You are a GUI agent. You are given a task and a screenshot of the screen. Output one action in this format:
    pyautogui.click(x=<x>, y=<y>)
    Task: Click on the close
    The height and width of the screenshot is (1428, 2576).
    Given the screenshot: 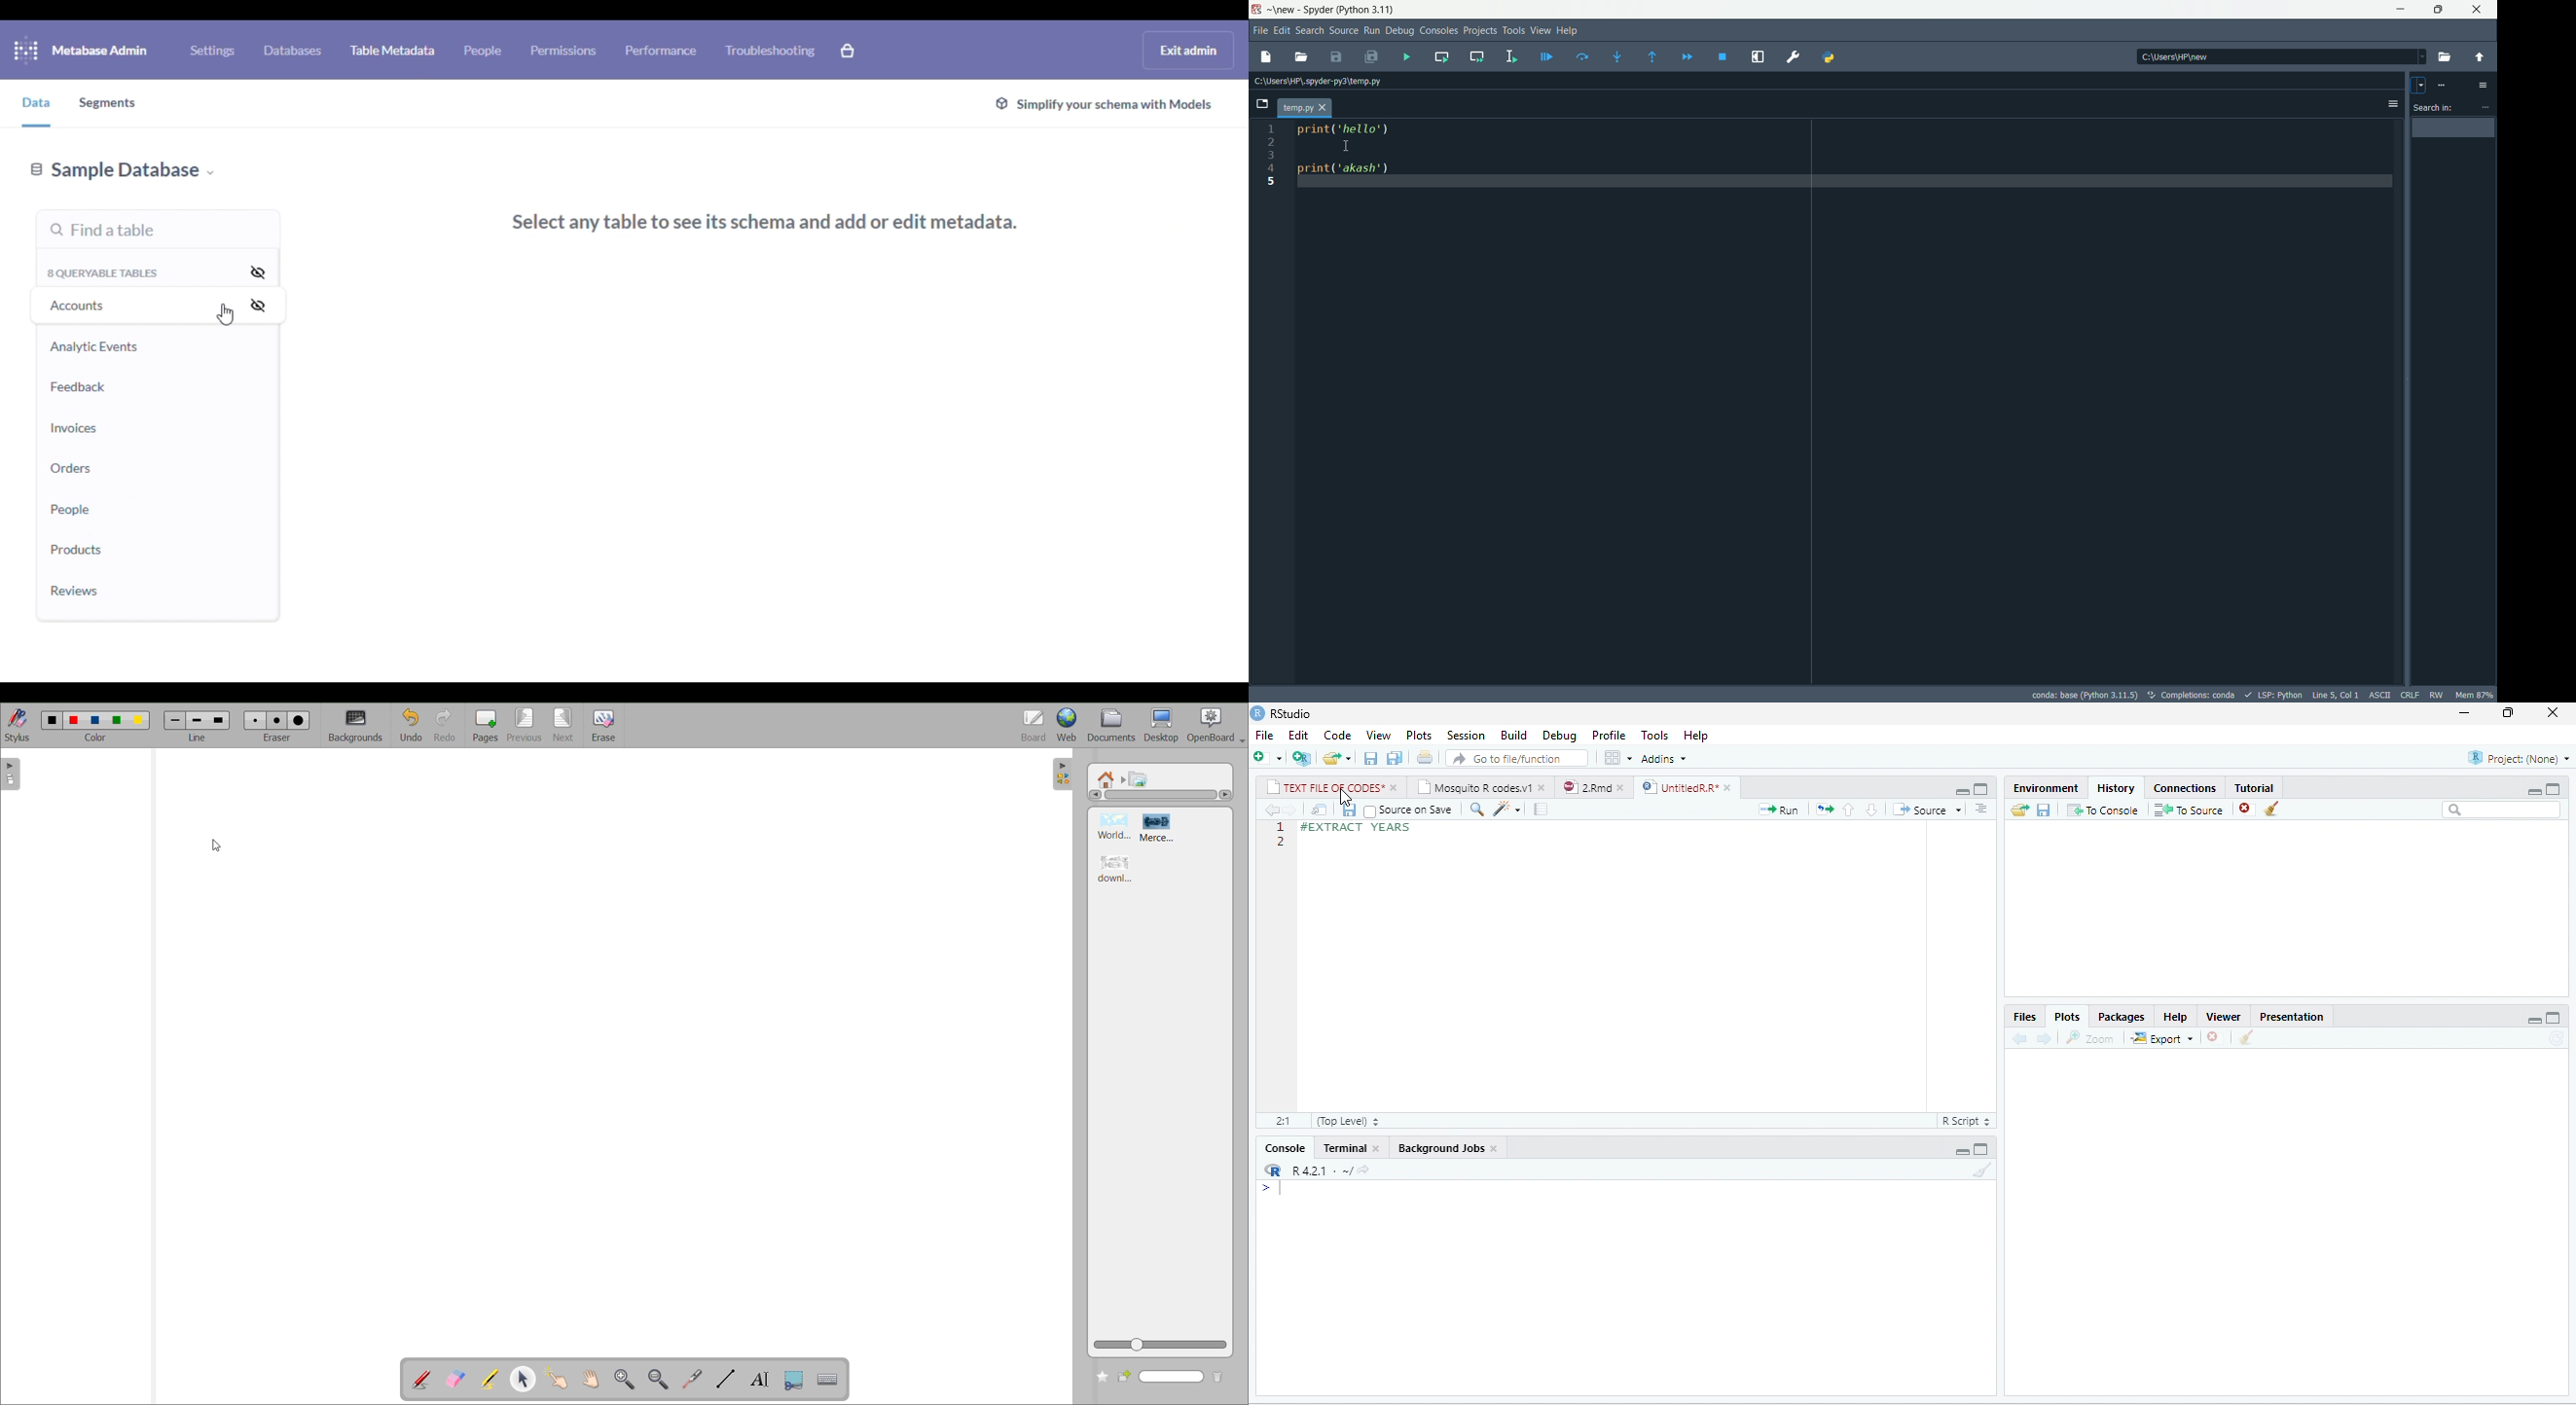 What is the action you would take?
    pyautogui.click(x=1396, y=787)
    